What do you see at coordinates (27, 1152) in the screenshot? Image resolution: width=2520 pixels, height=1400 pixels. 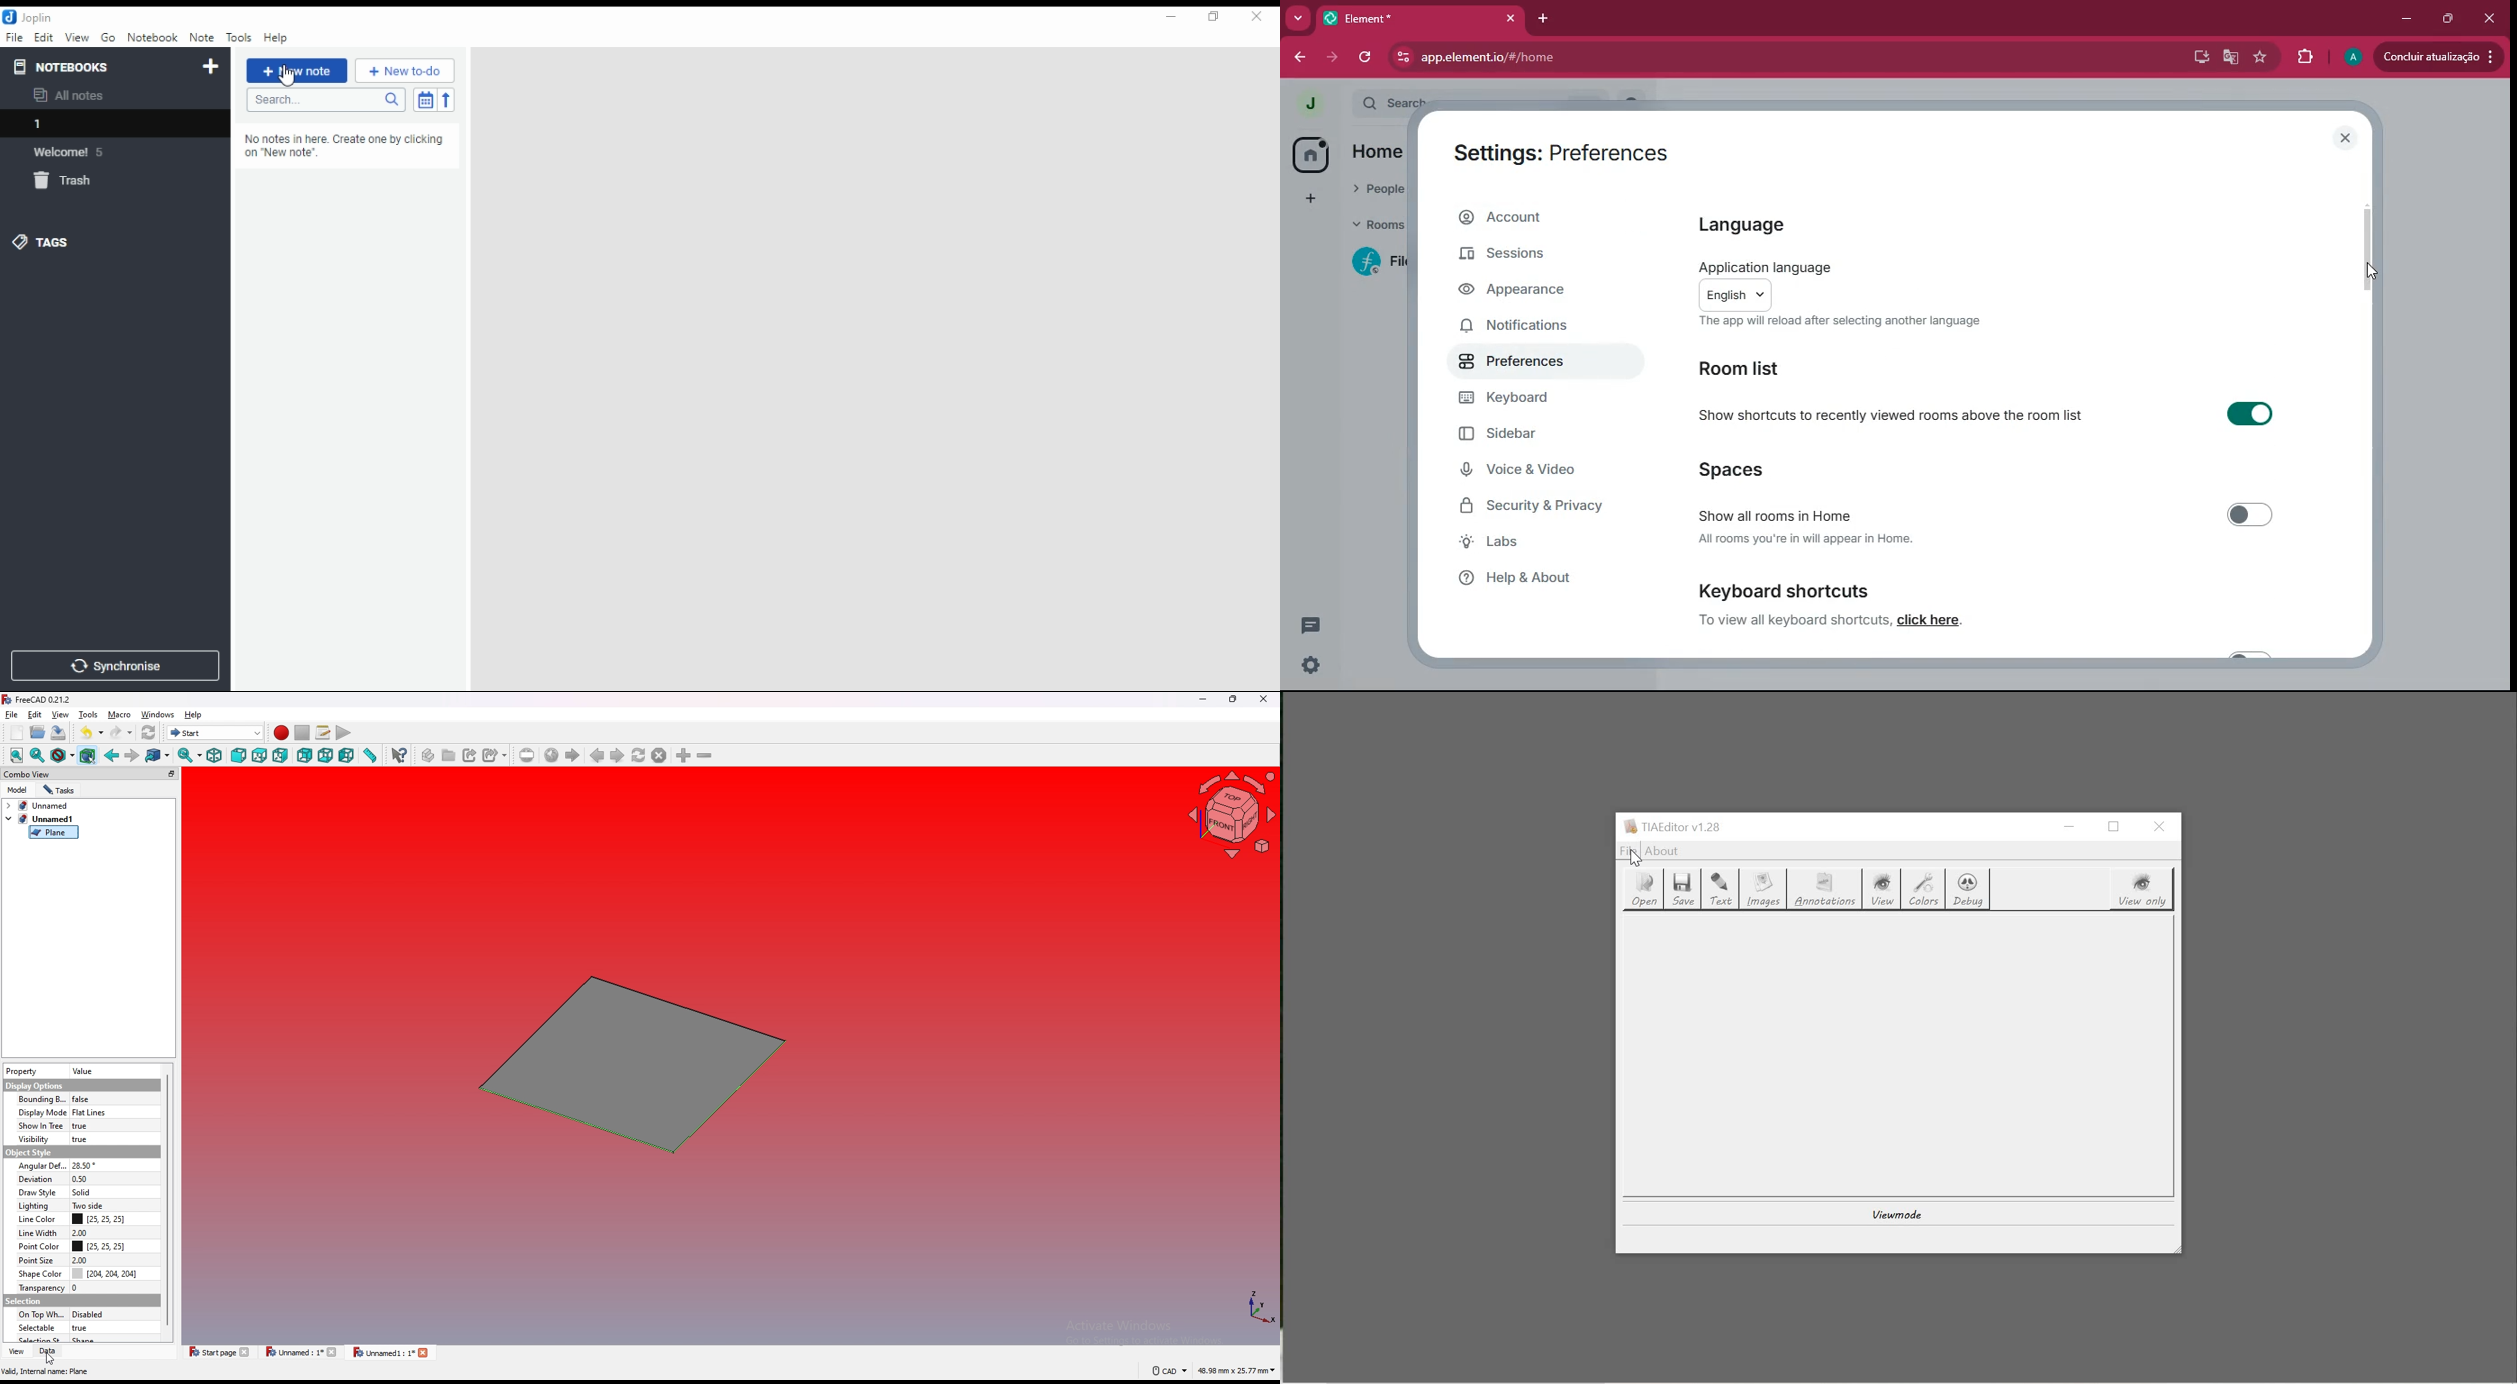 I see `object style` at bounding box center [27, 1152].